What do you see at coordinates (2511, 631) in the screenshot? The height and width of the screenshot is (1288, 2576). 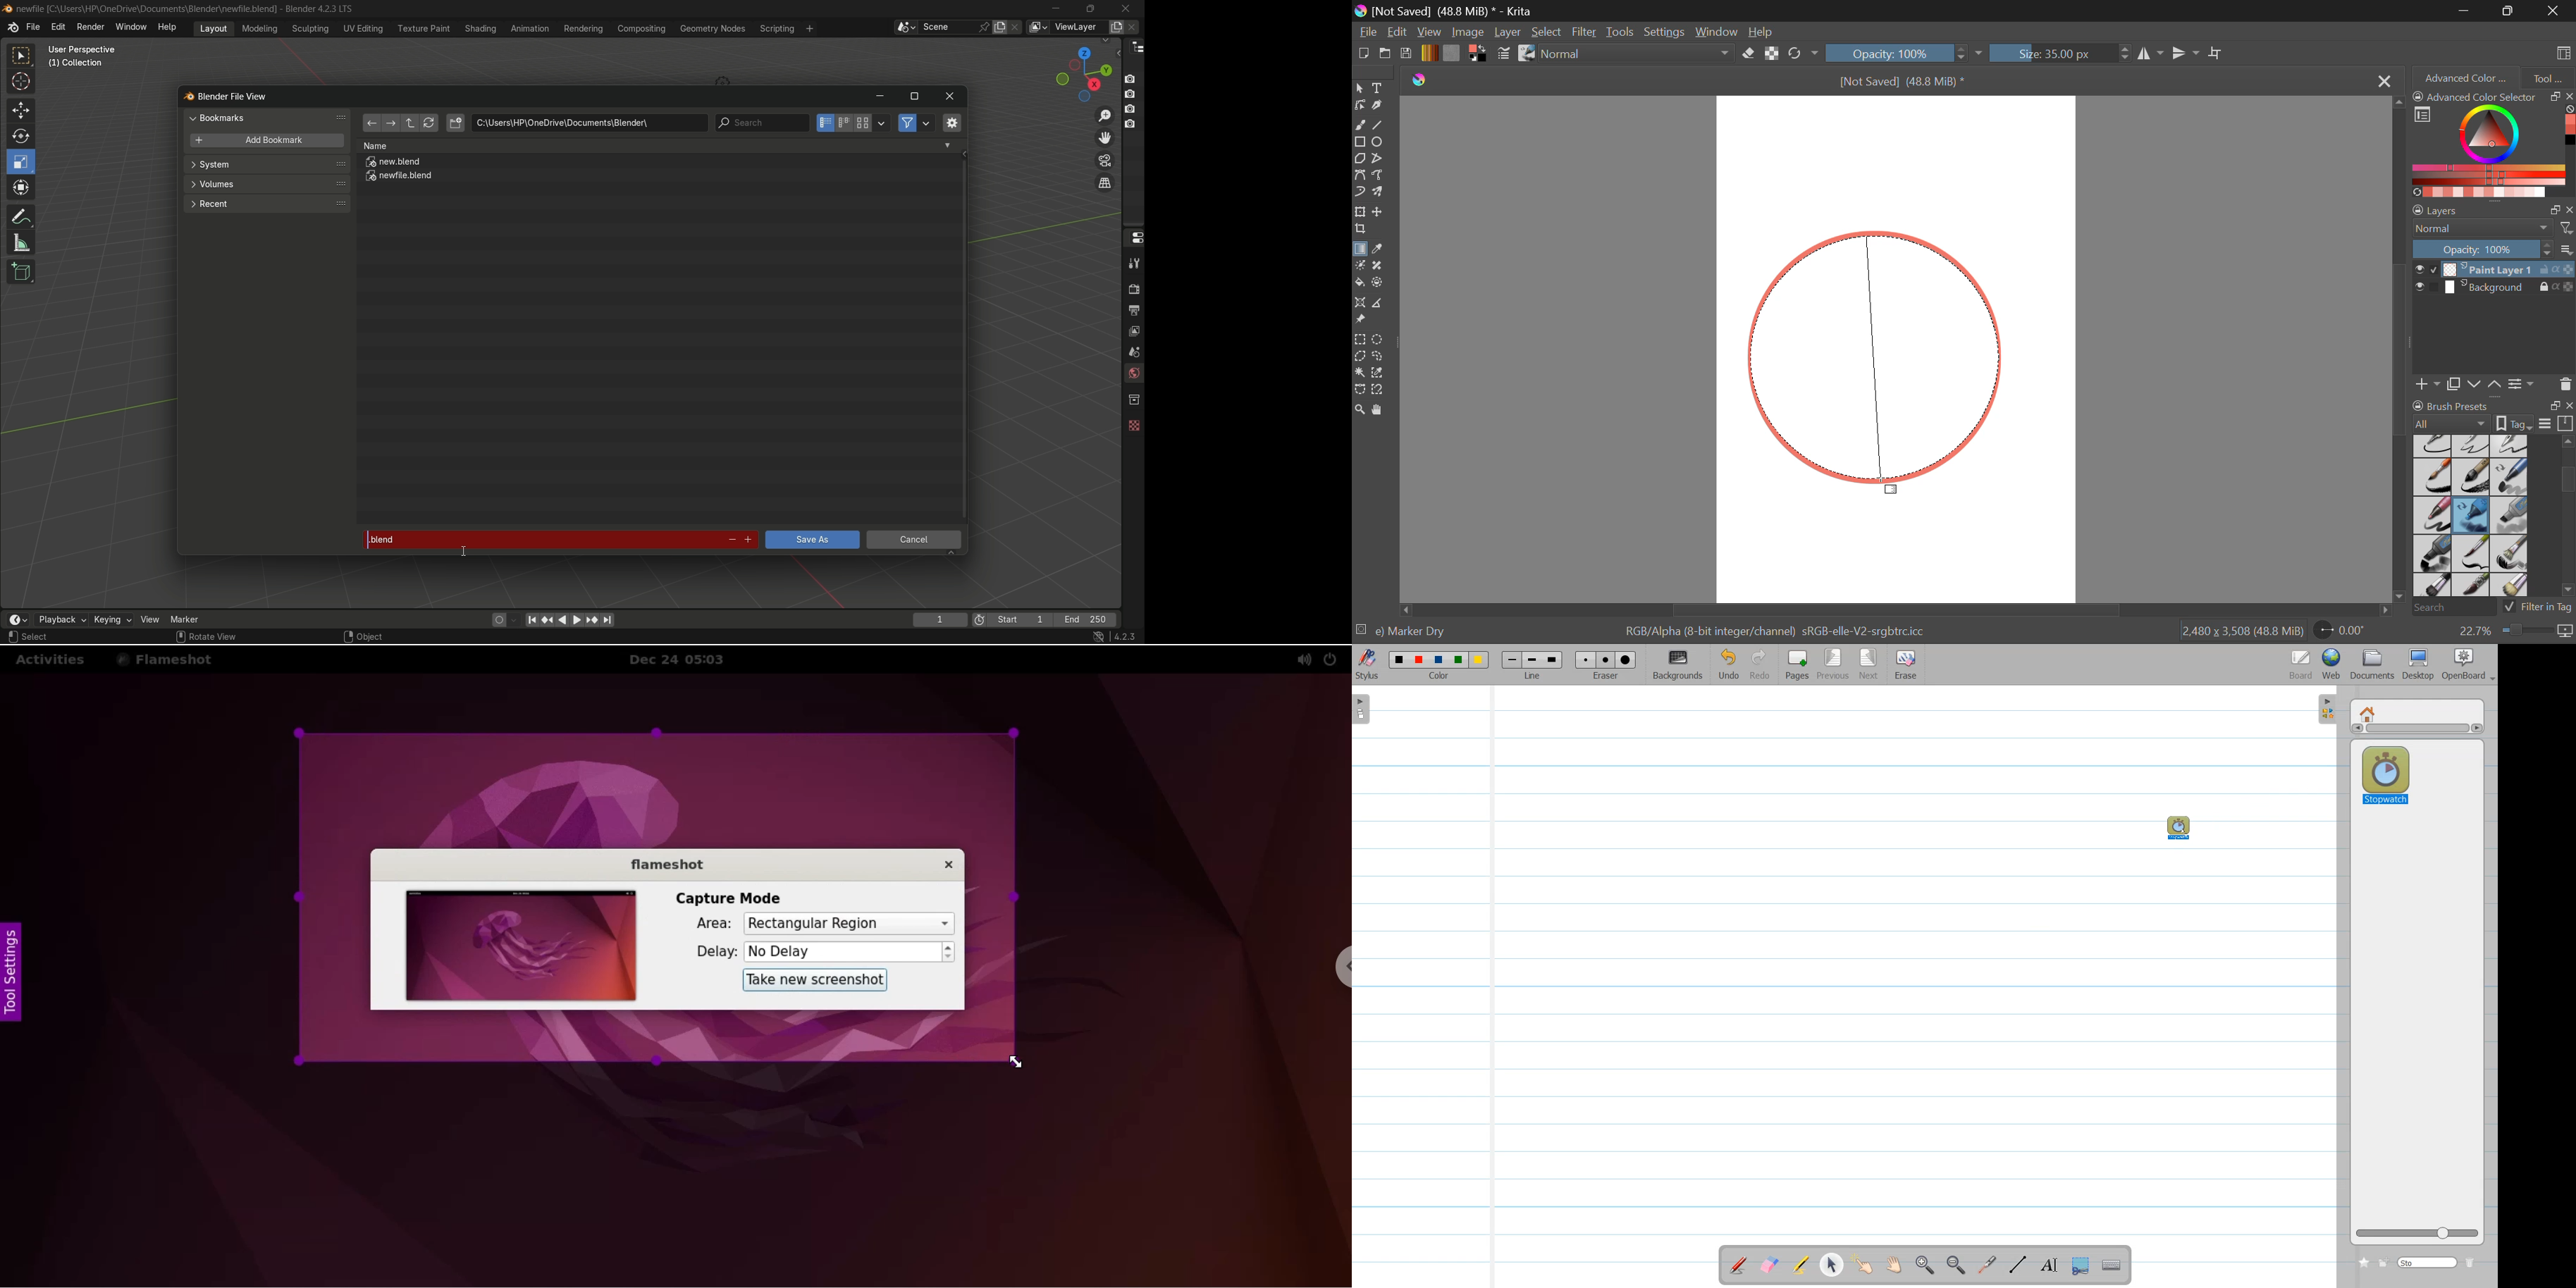 I see `Zoom 22.7%` at bounding box center [2511, 631].